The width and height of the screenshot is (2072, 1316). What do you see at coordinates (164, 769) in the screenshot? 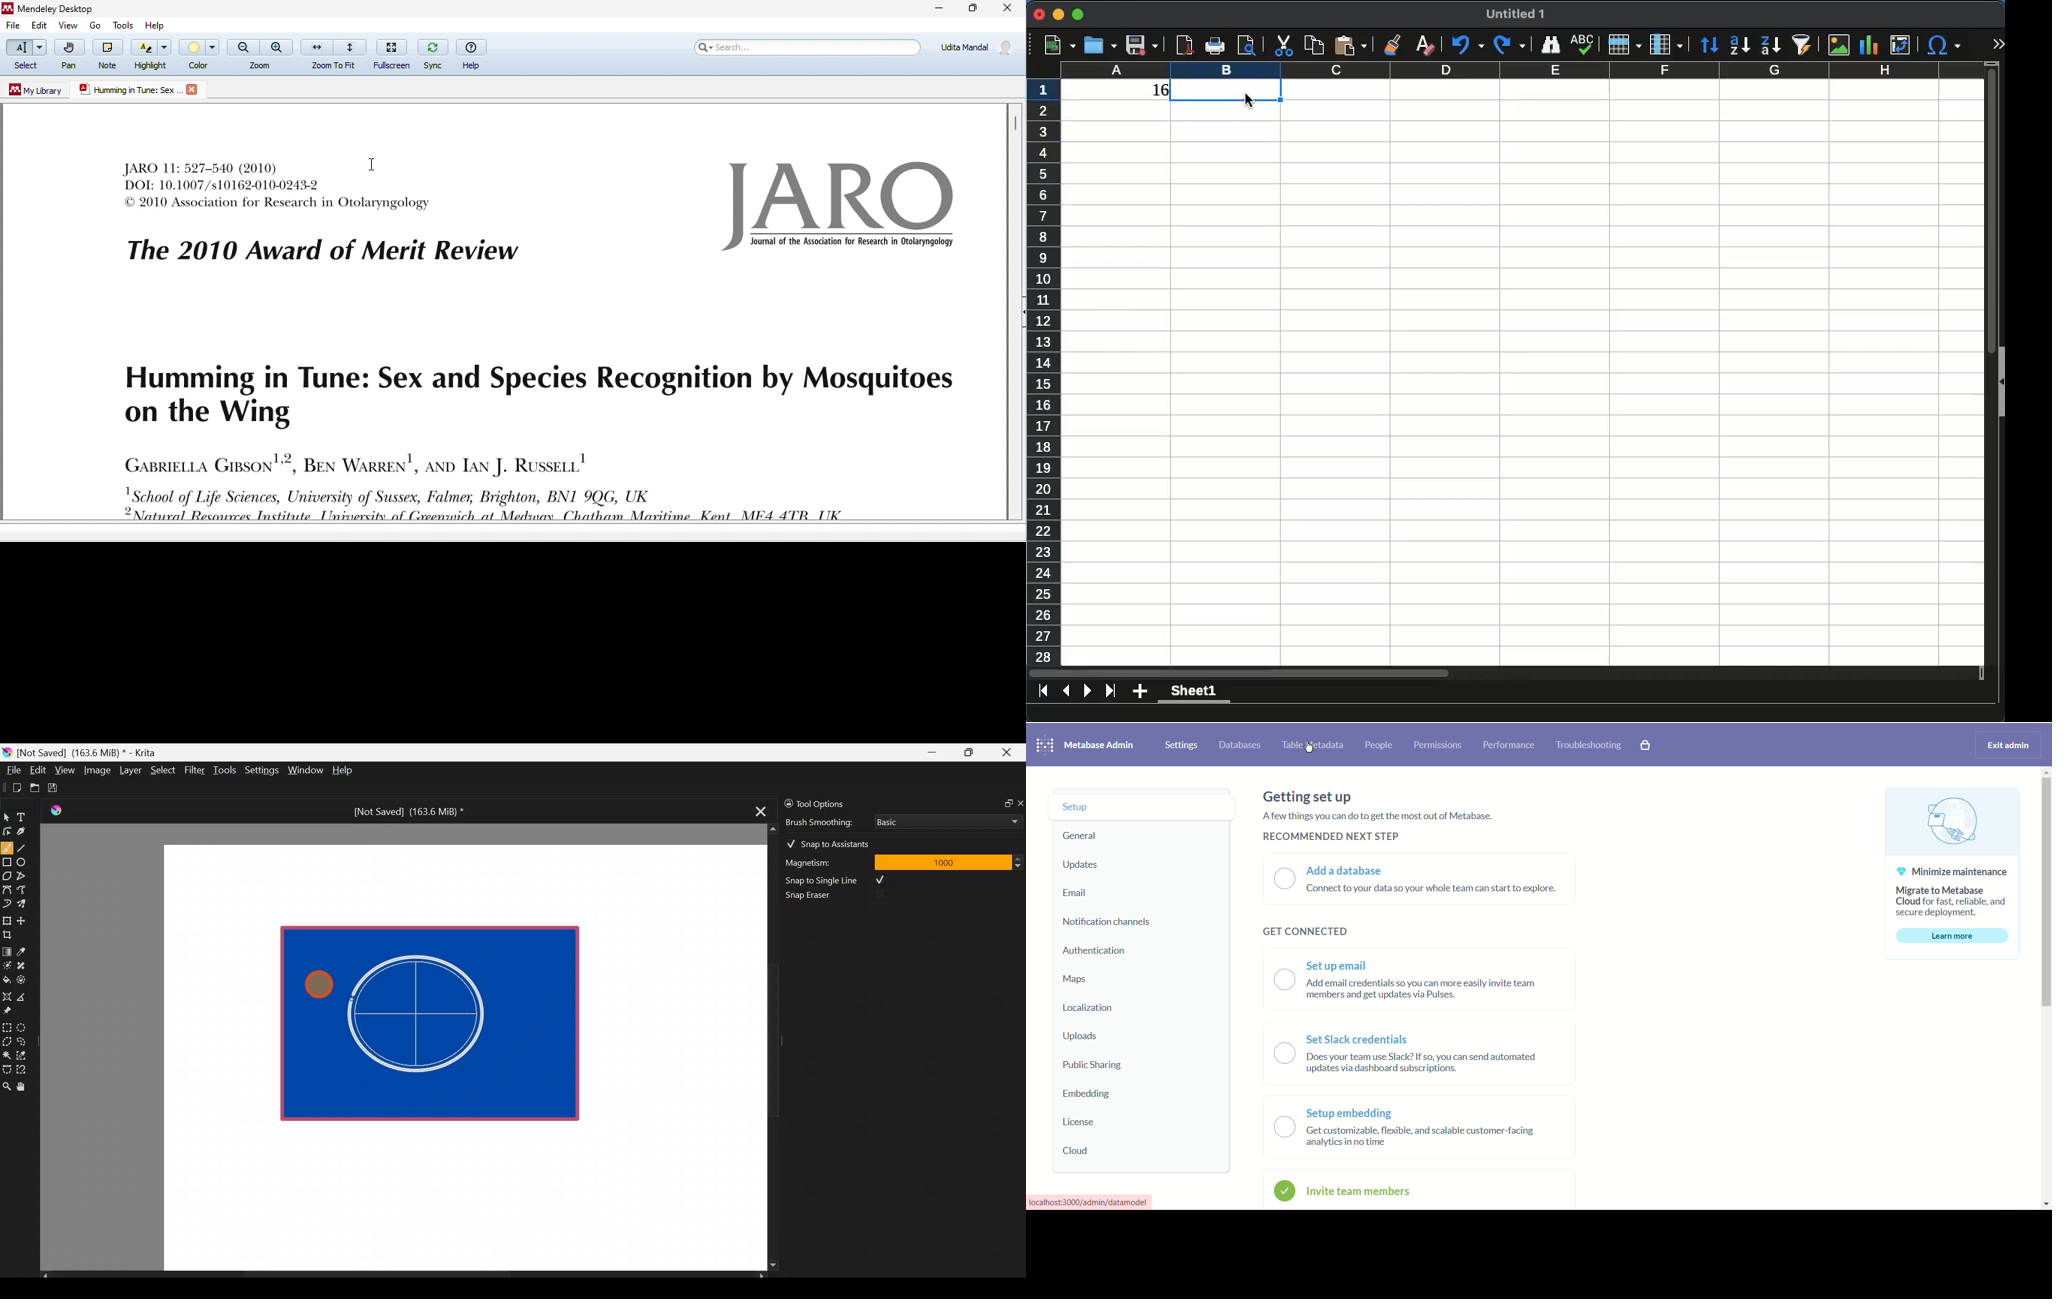
I see `Select` at bounding box center [164, 769].